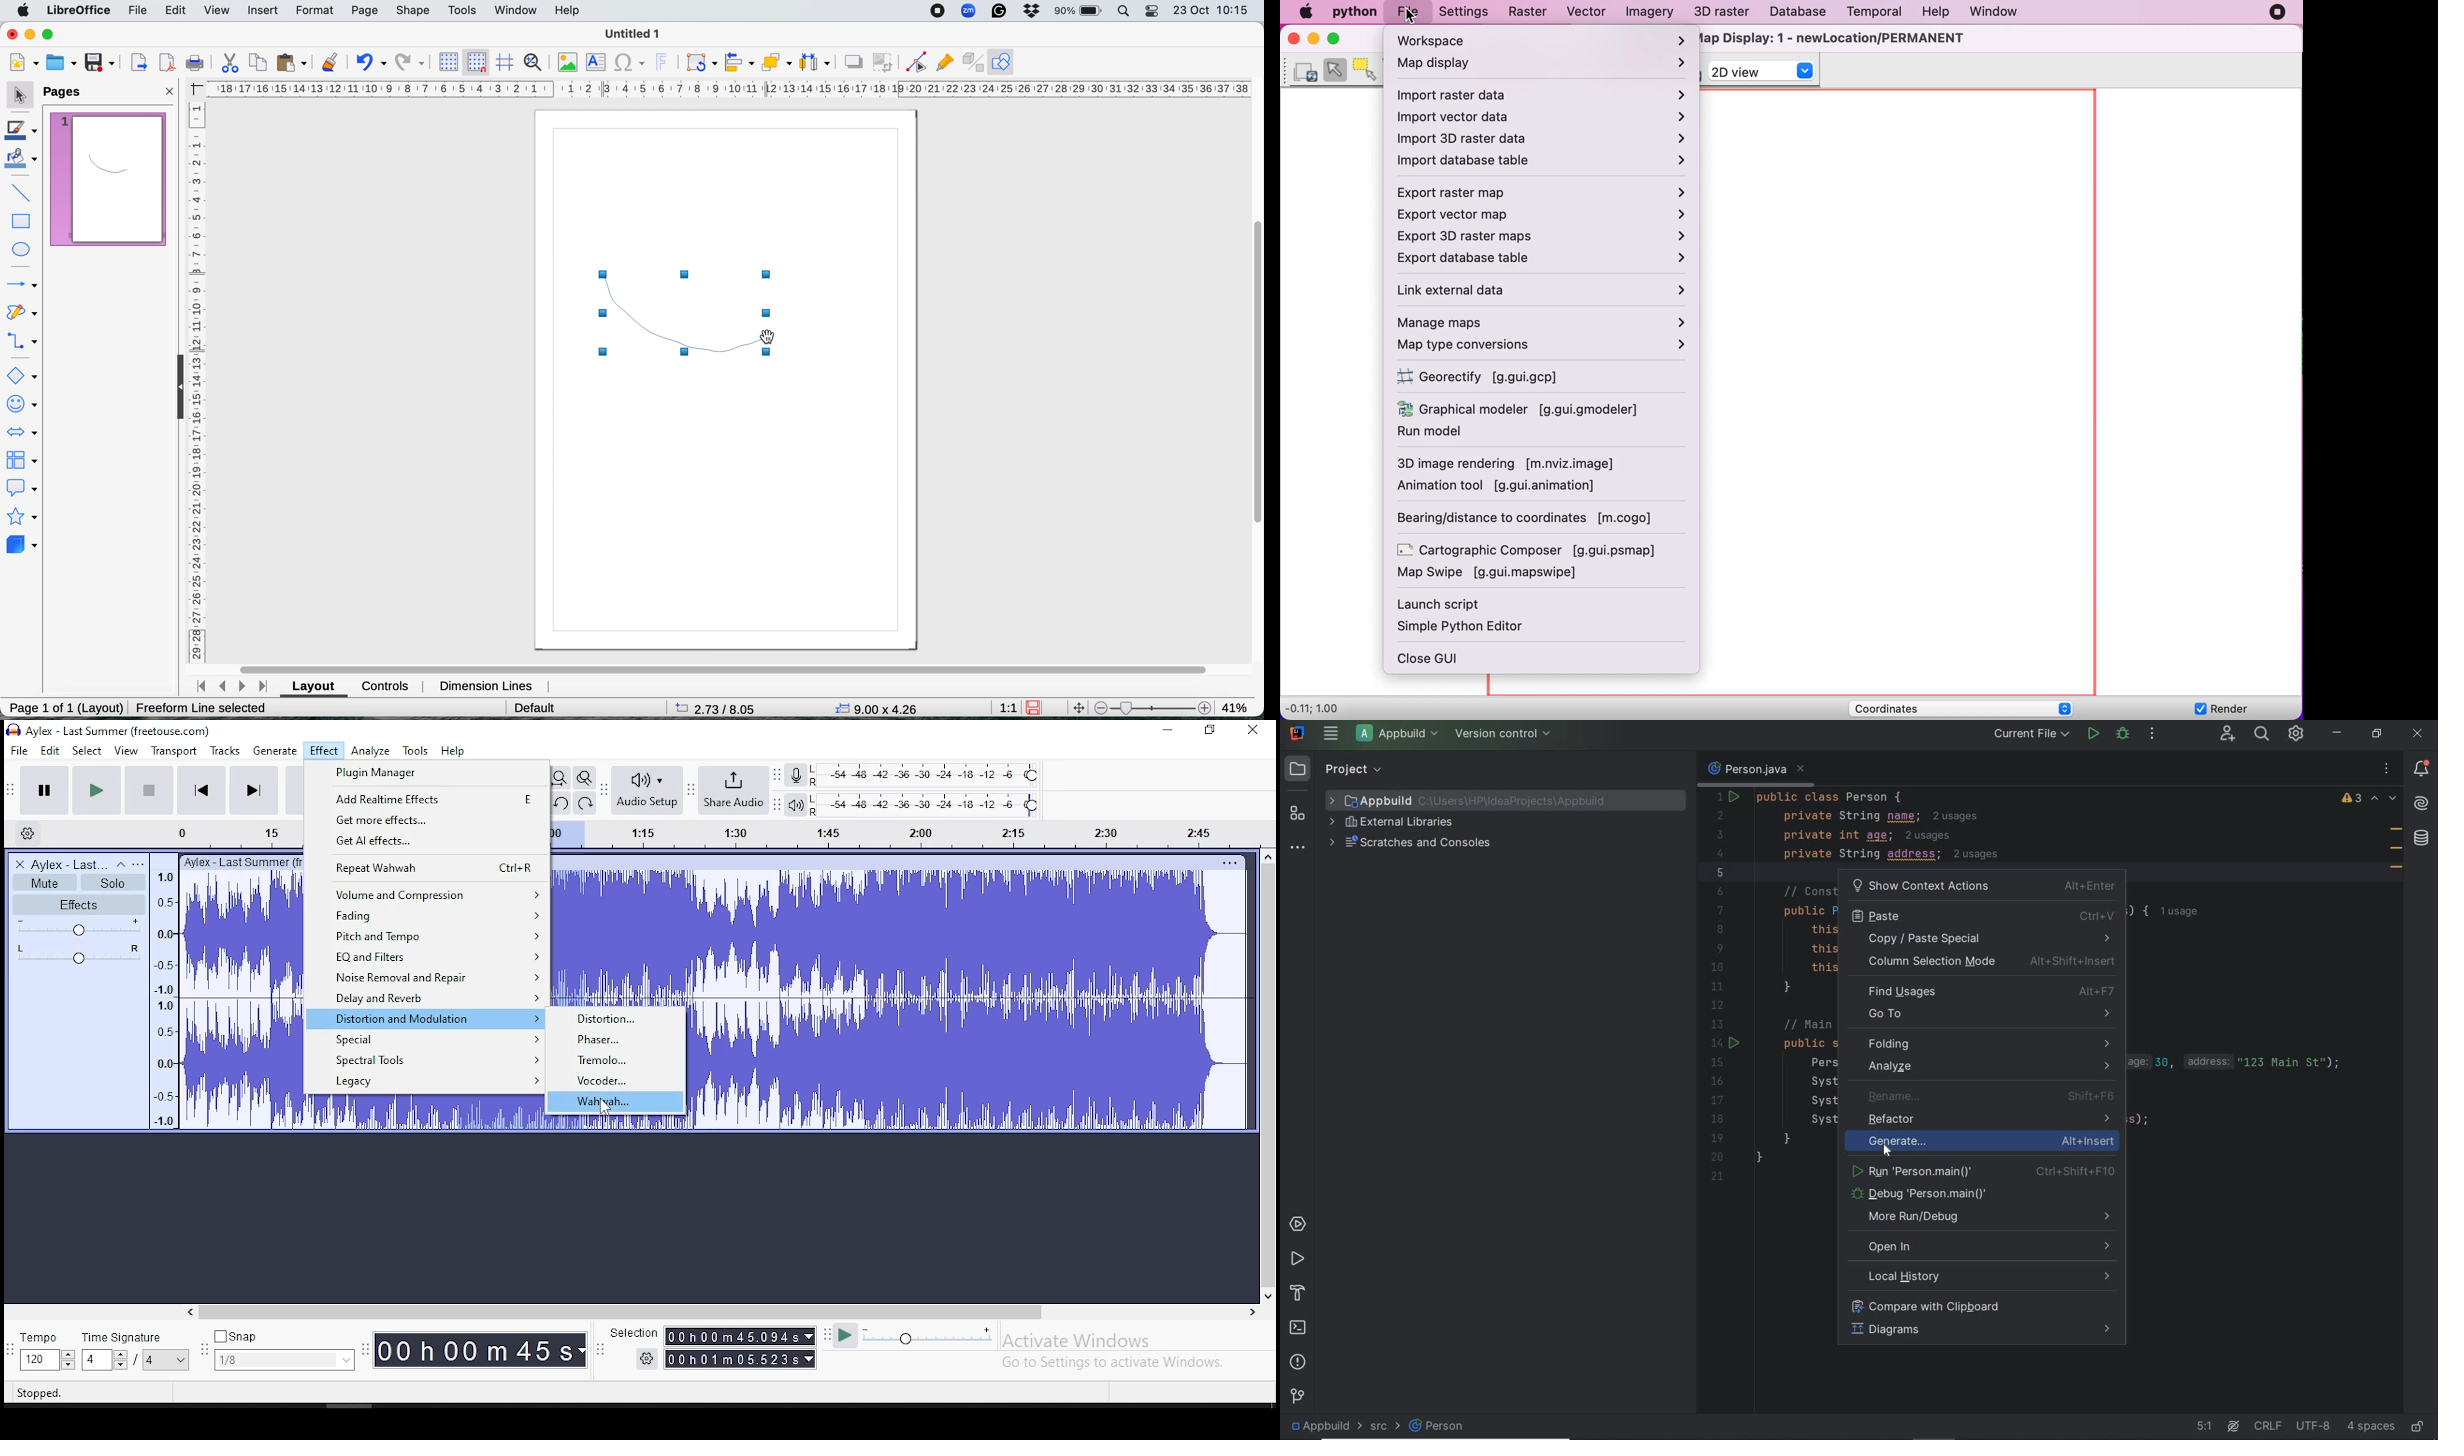  Describe the element at coordinates (195, 62) in the screenshot. I see `print` at that location.